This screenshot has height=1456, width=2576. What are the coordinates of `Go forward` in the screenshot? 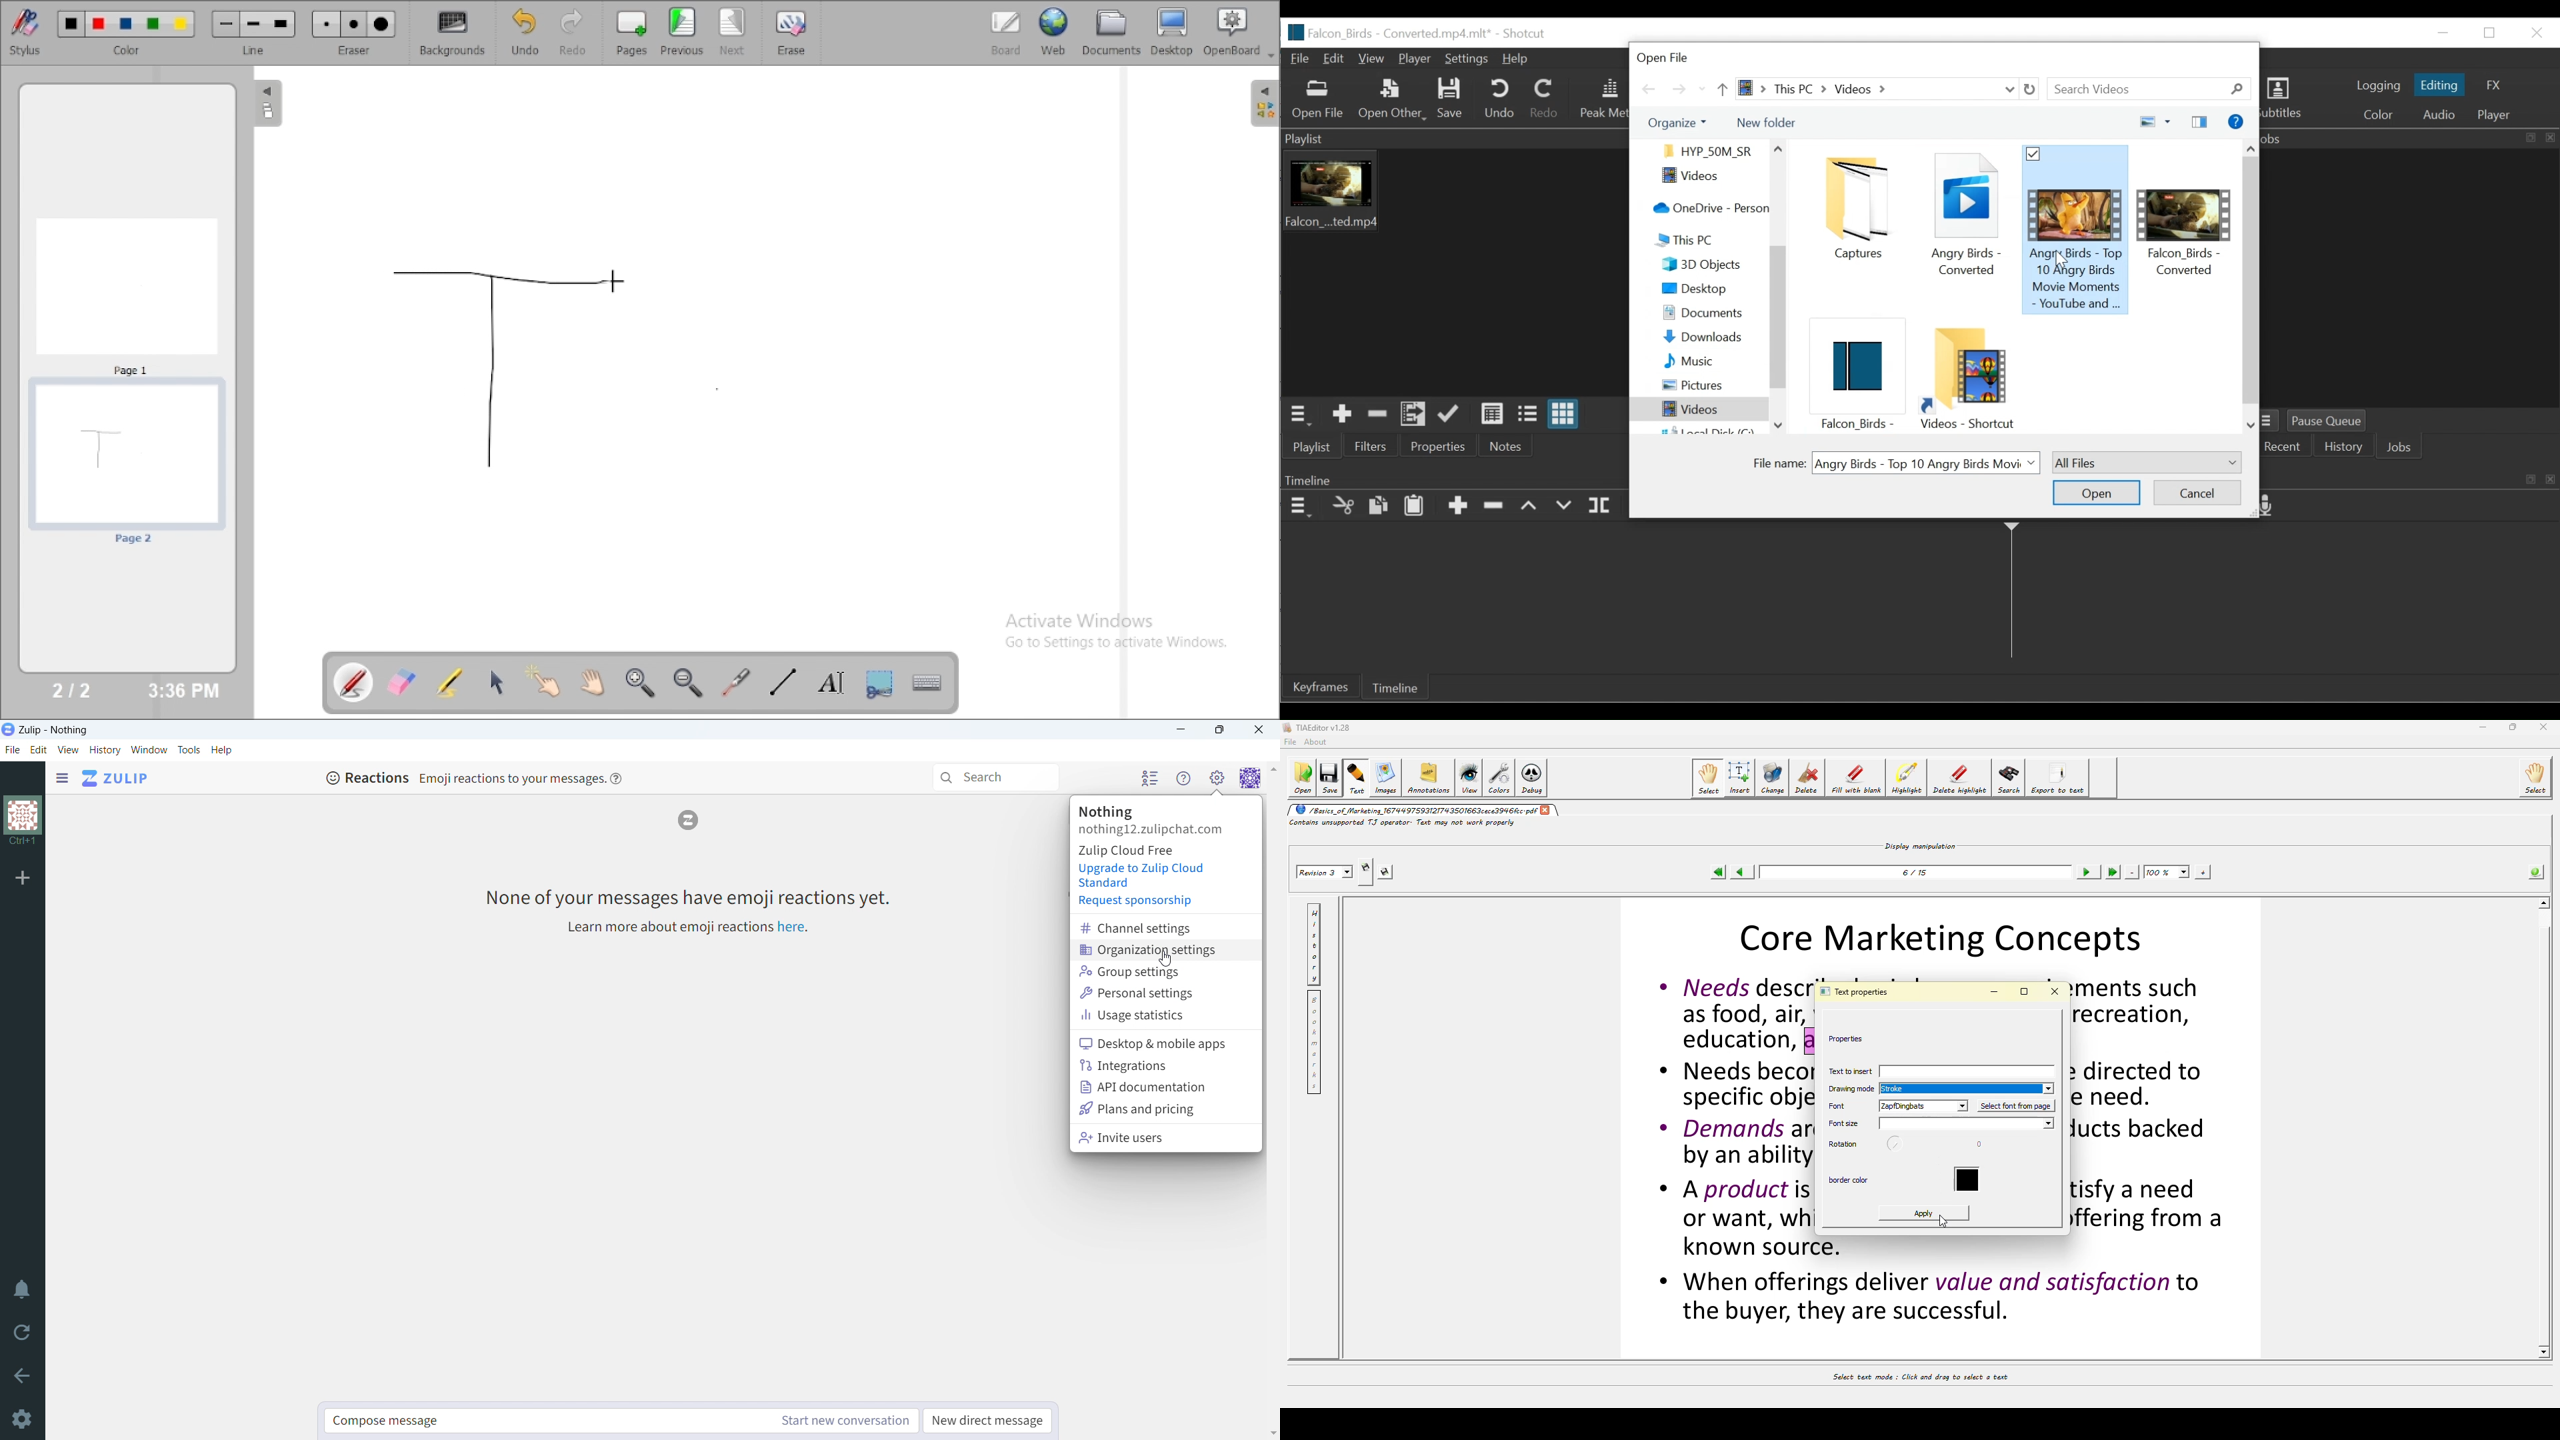 It's located at (1678, 89).